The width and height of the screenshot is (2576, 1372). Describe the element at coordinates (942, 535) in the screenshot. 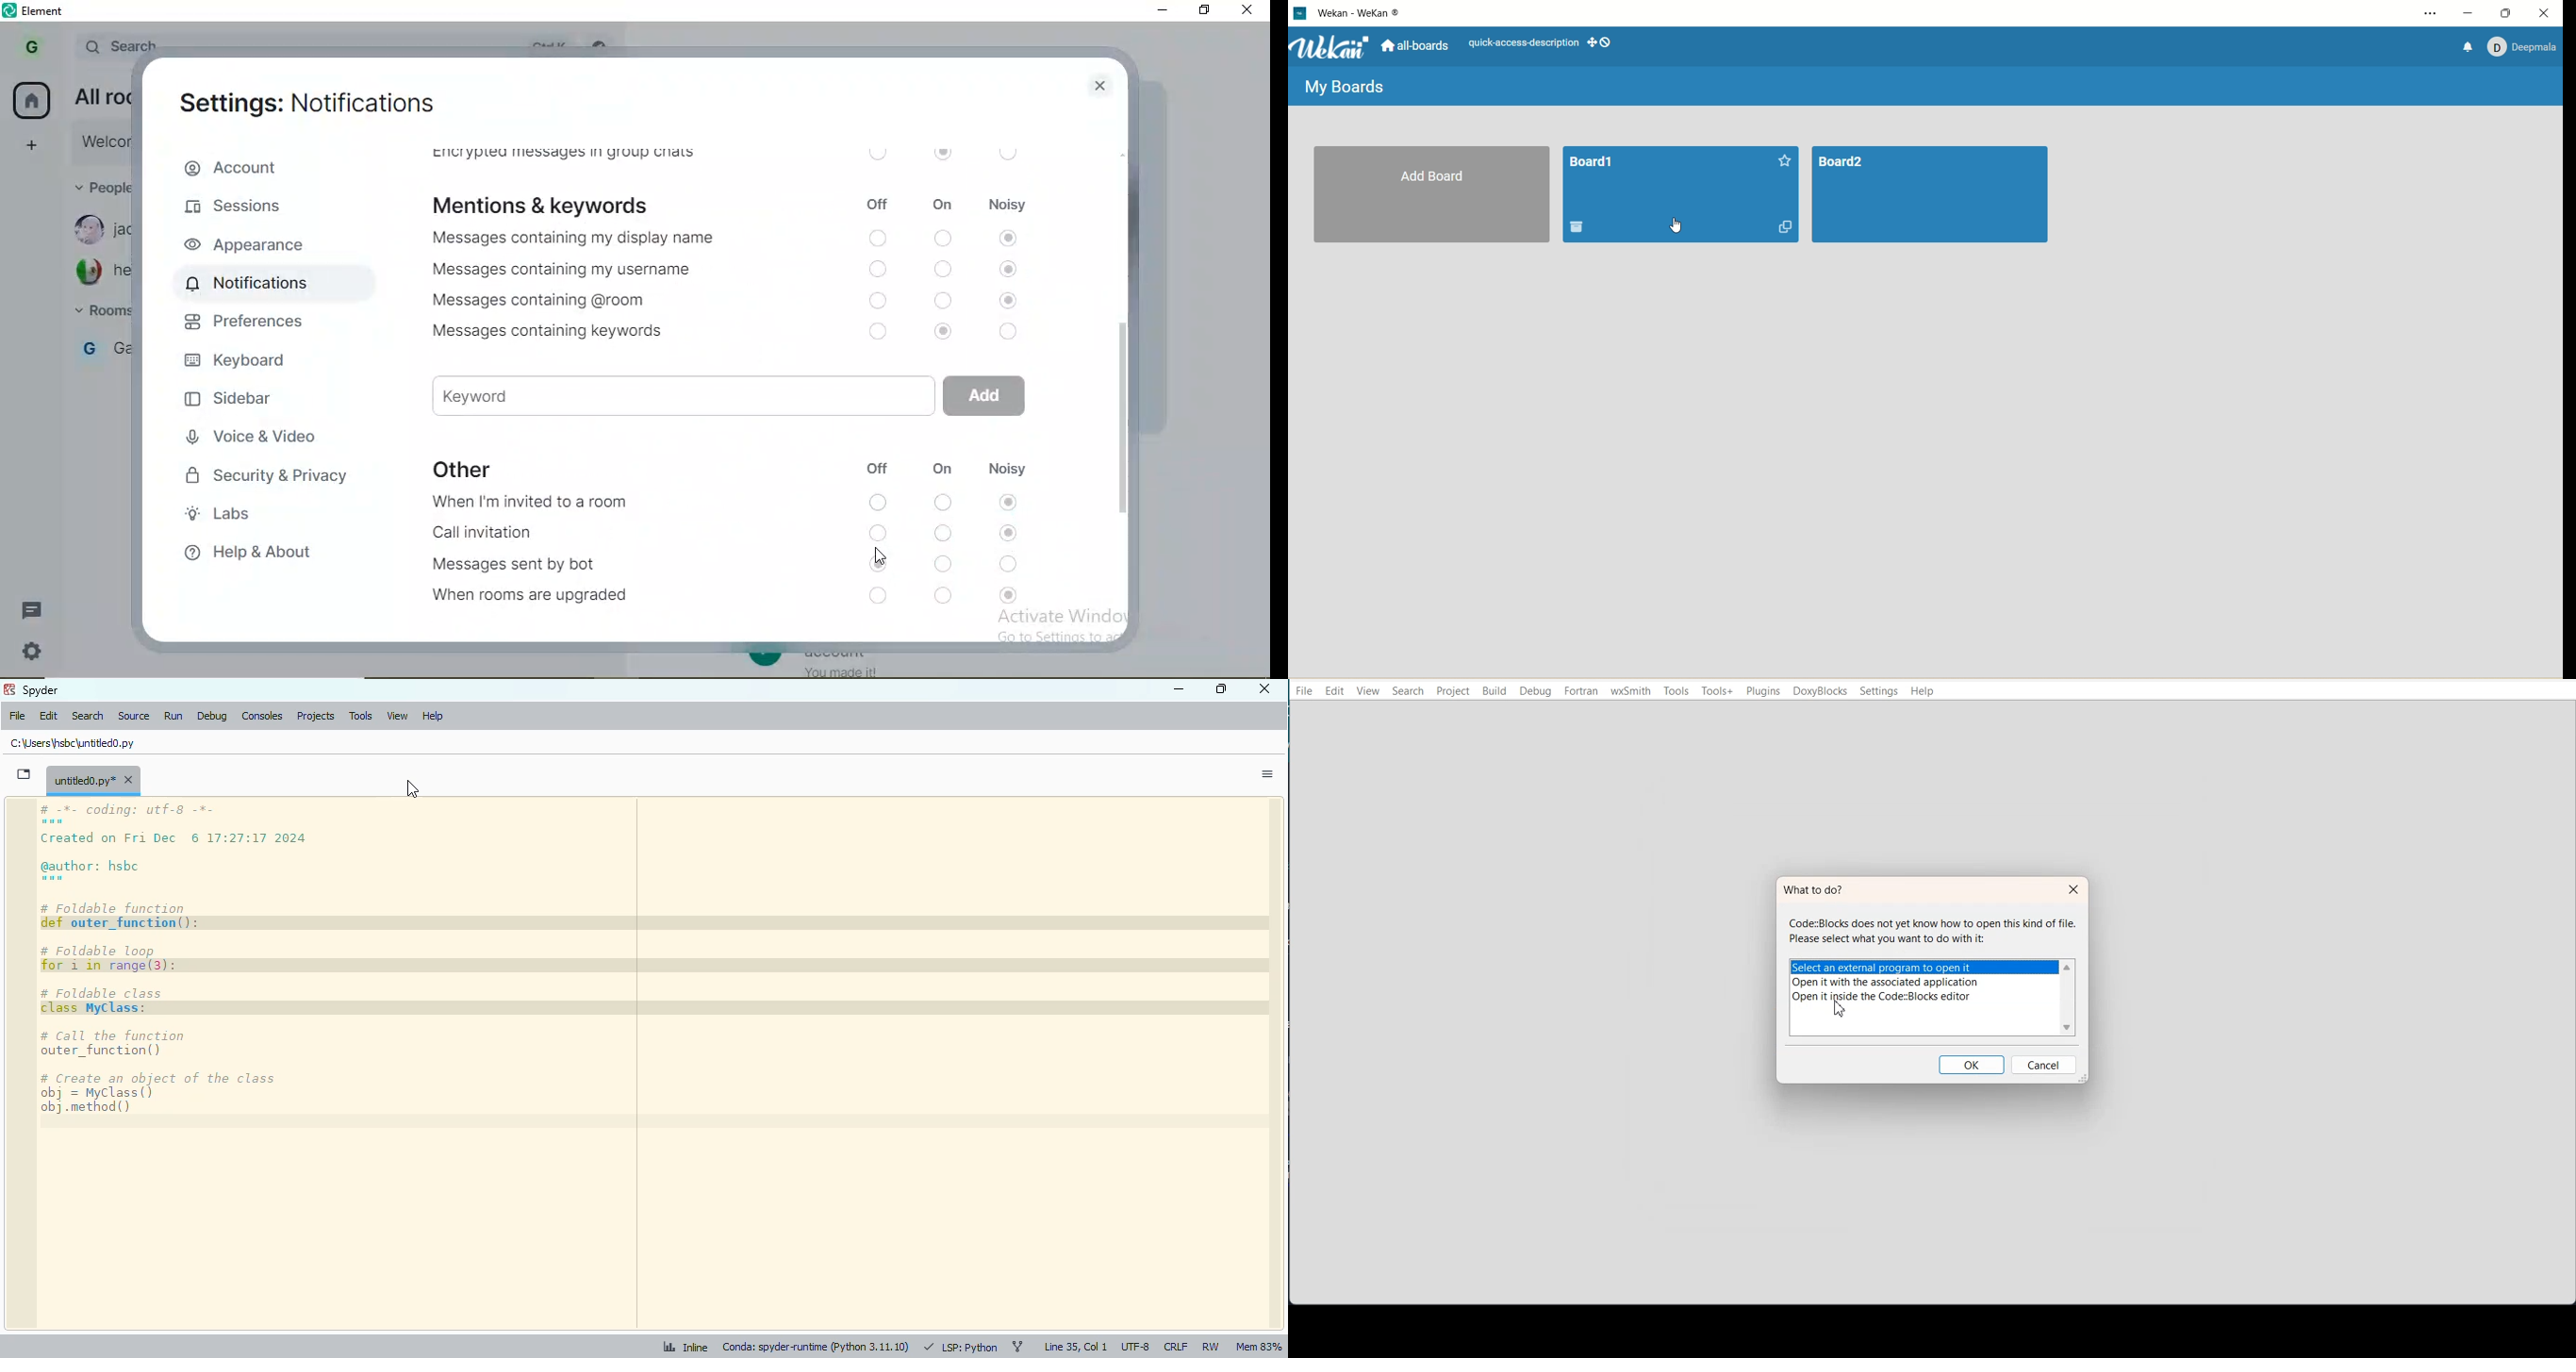

I see `switch on` at that location.